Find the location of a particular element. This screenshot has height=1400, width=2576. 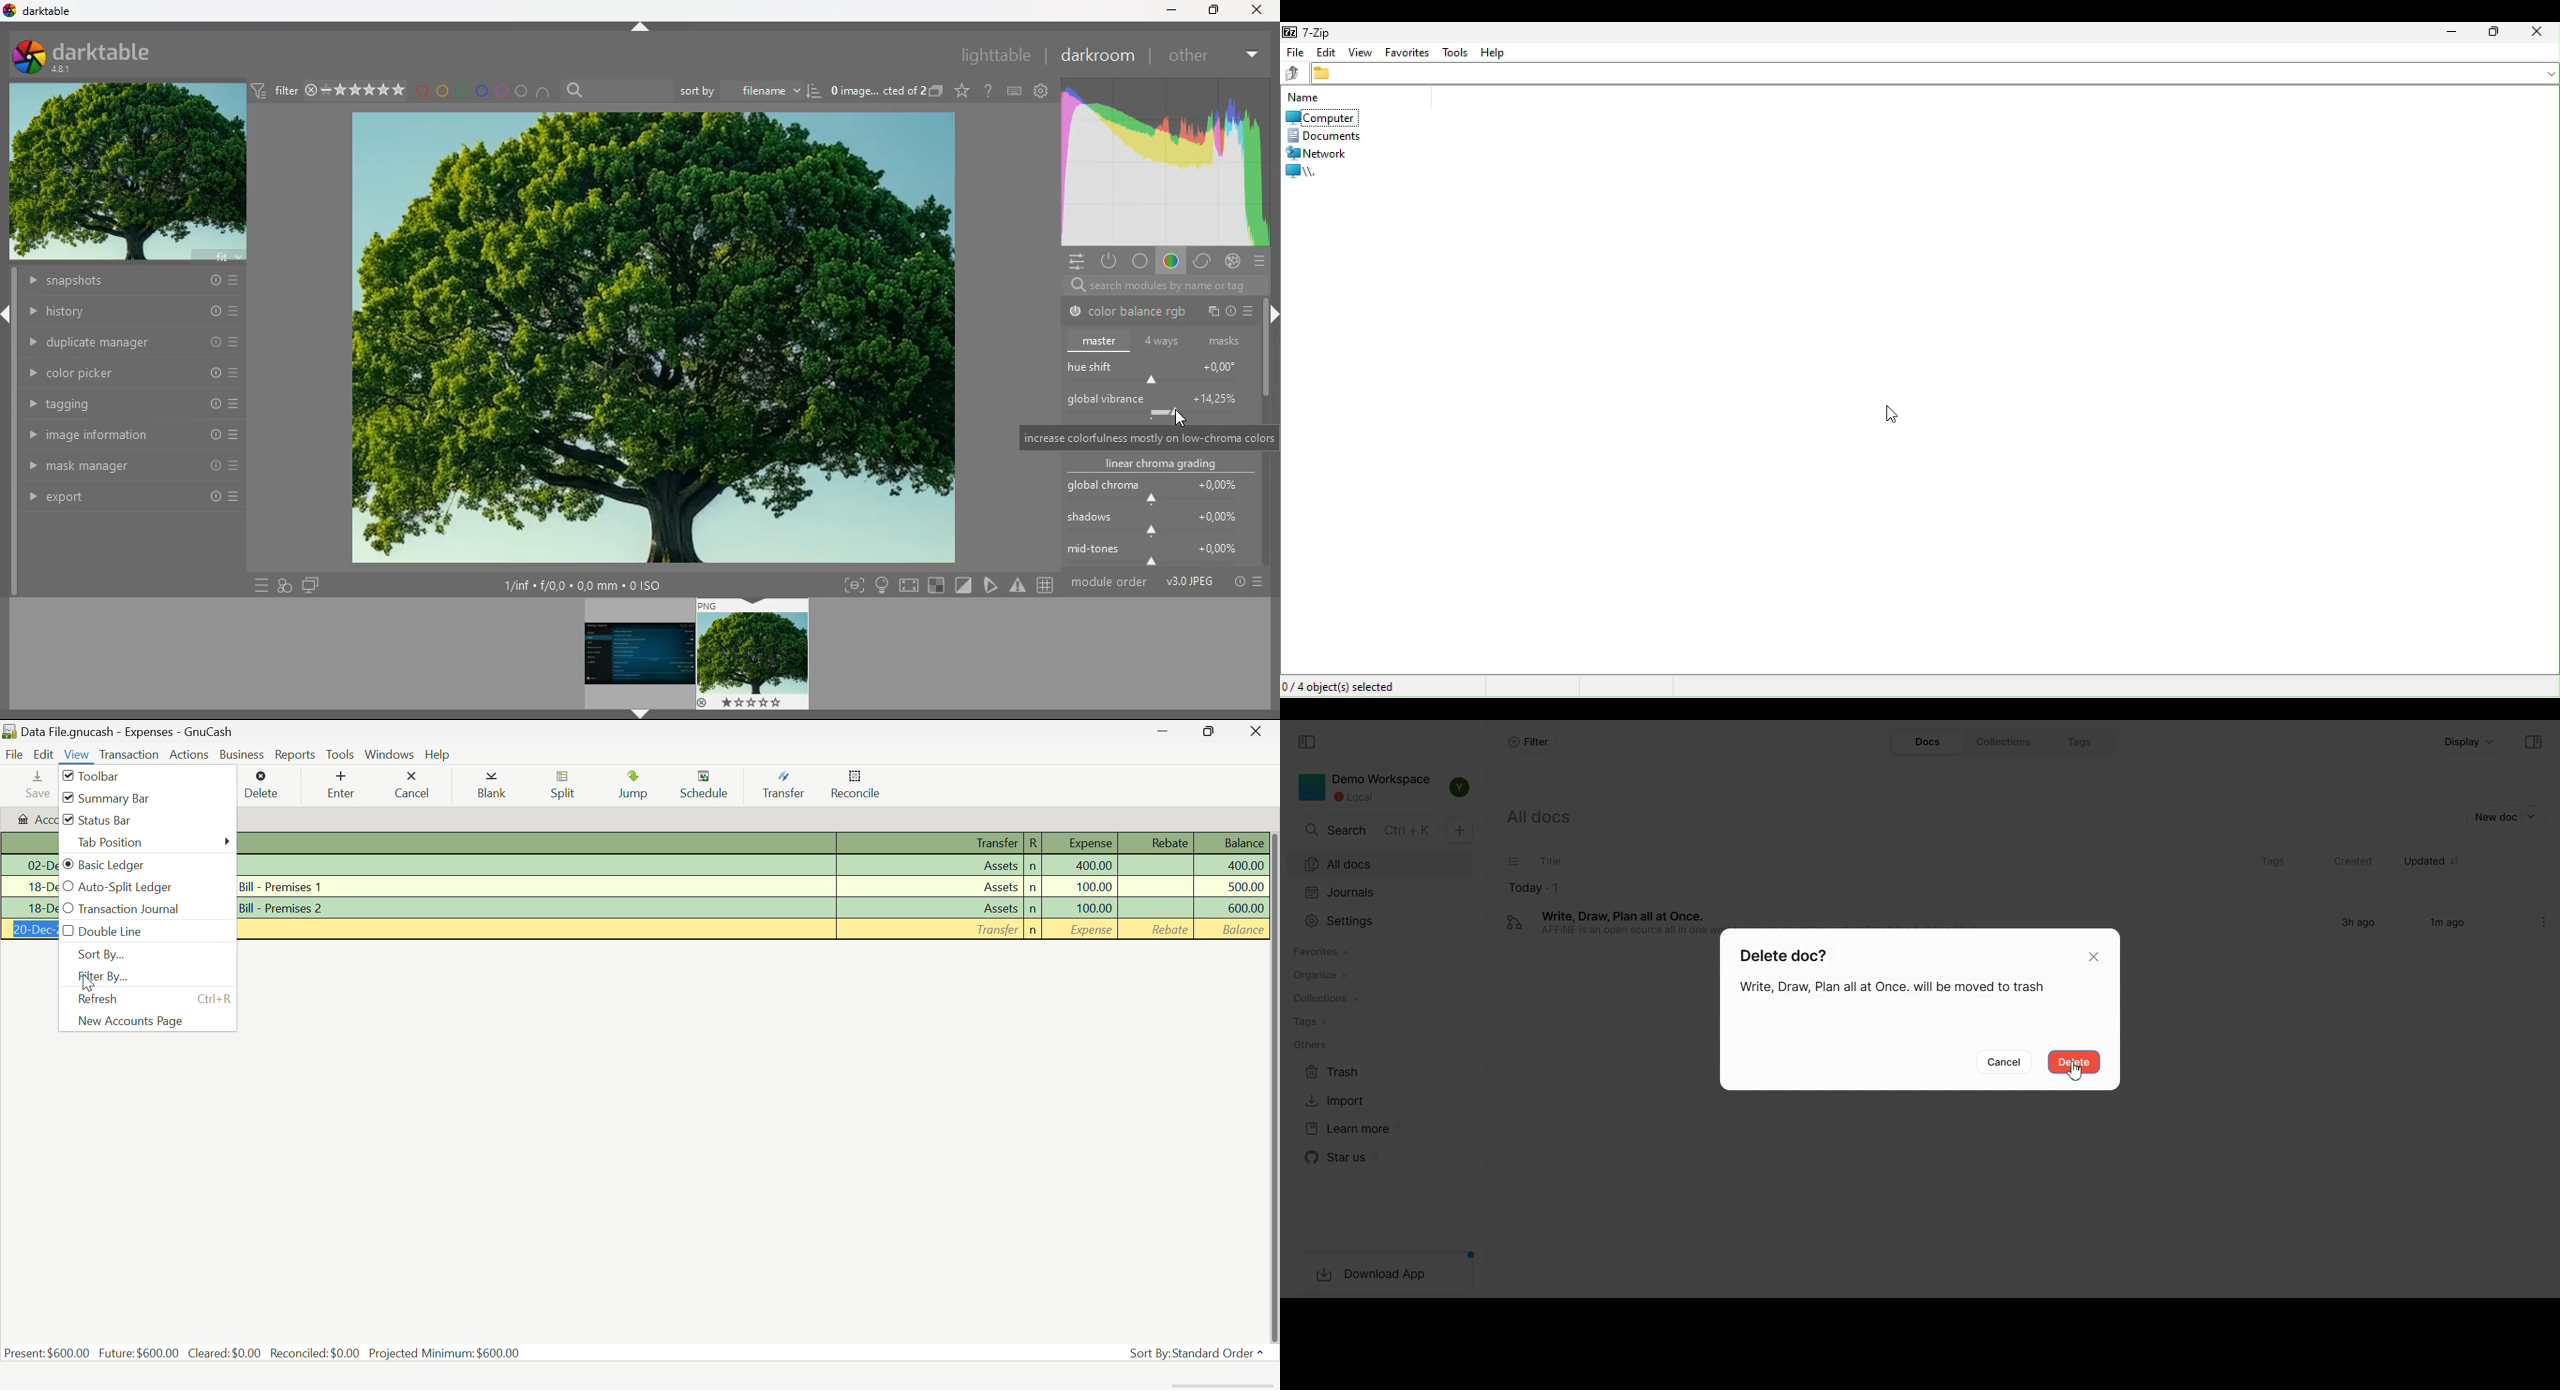

red is located at coordinates (422, 93).